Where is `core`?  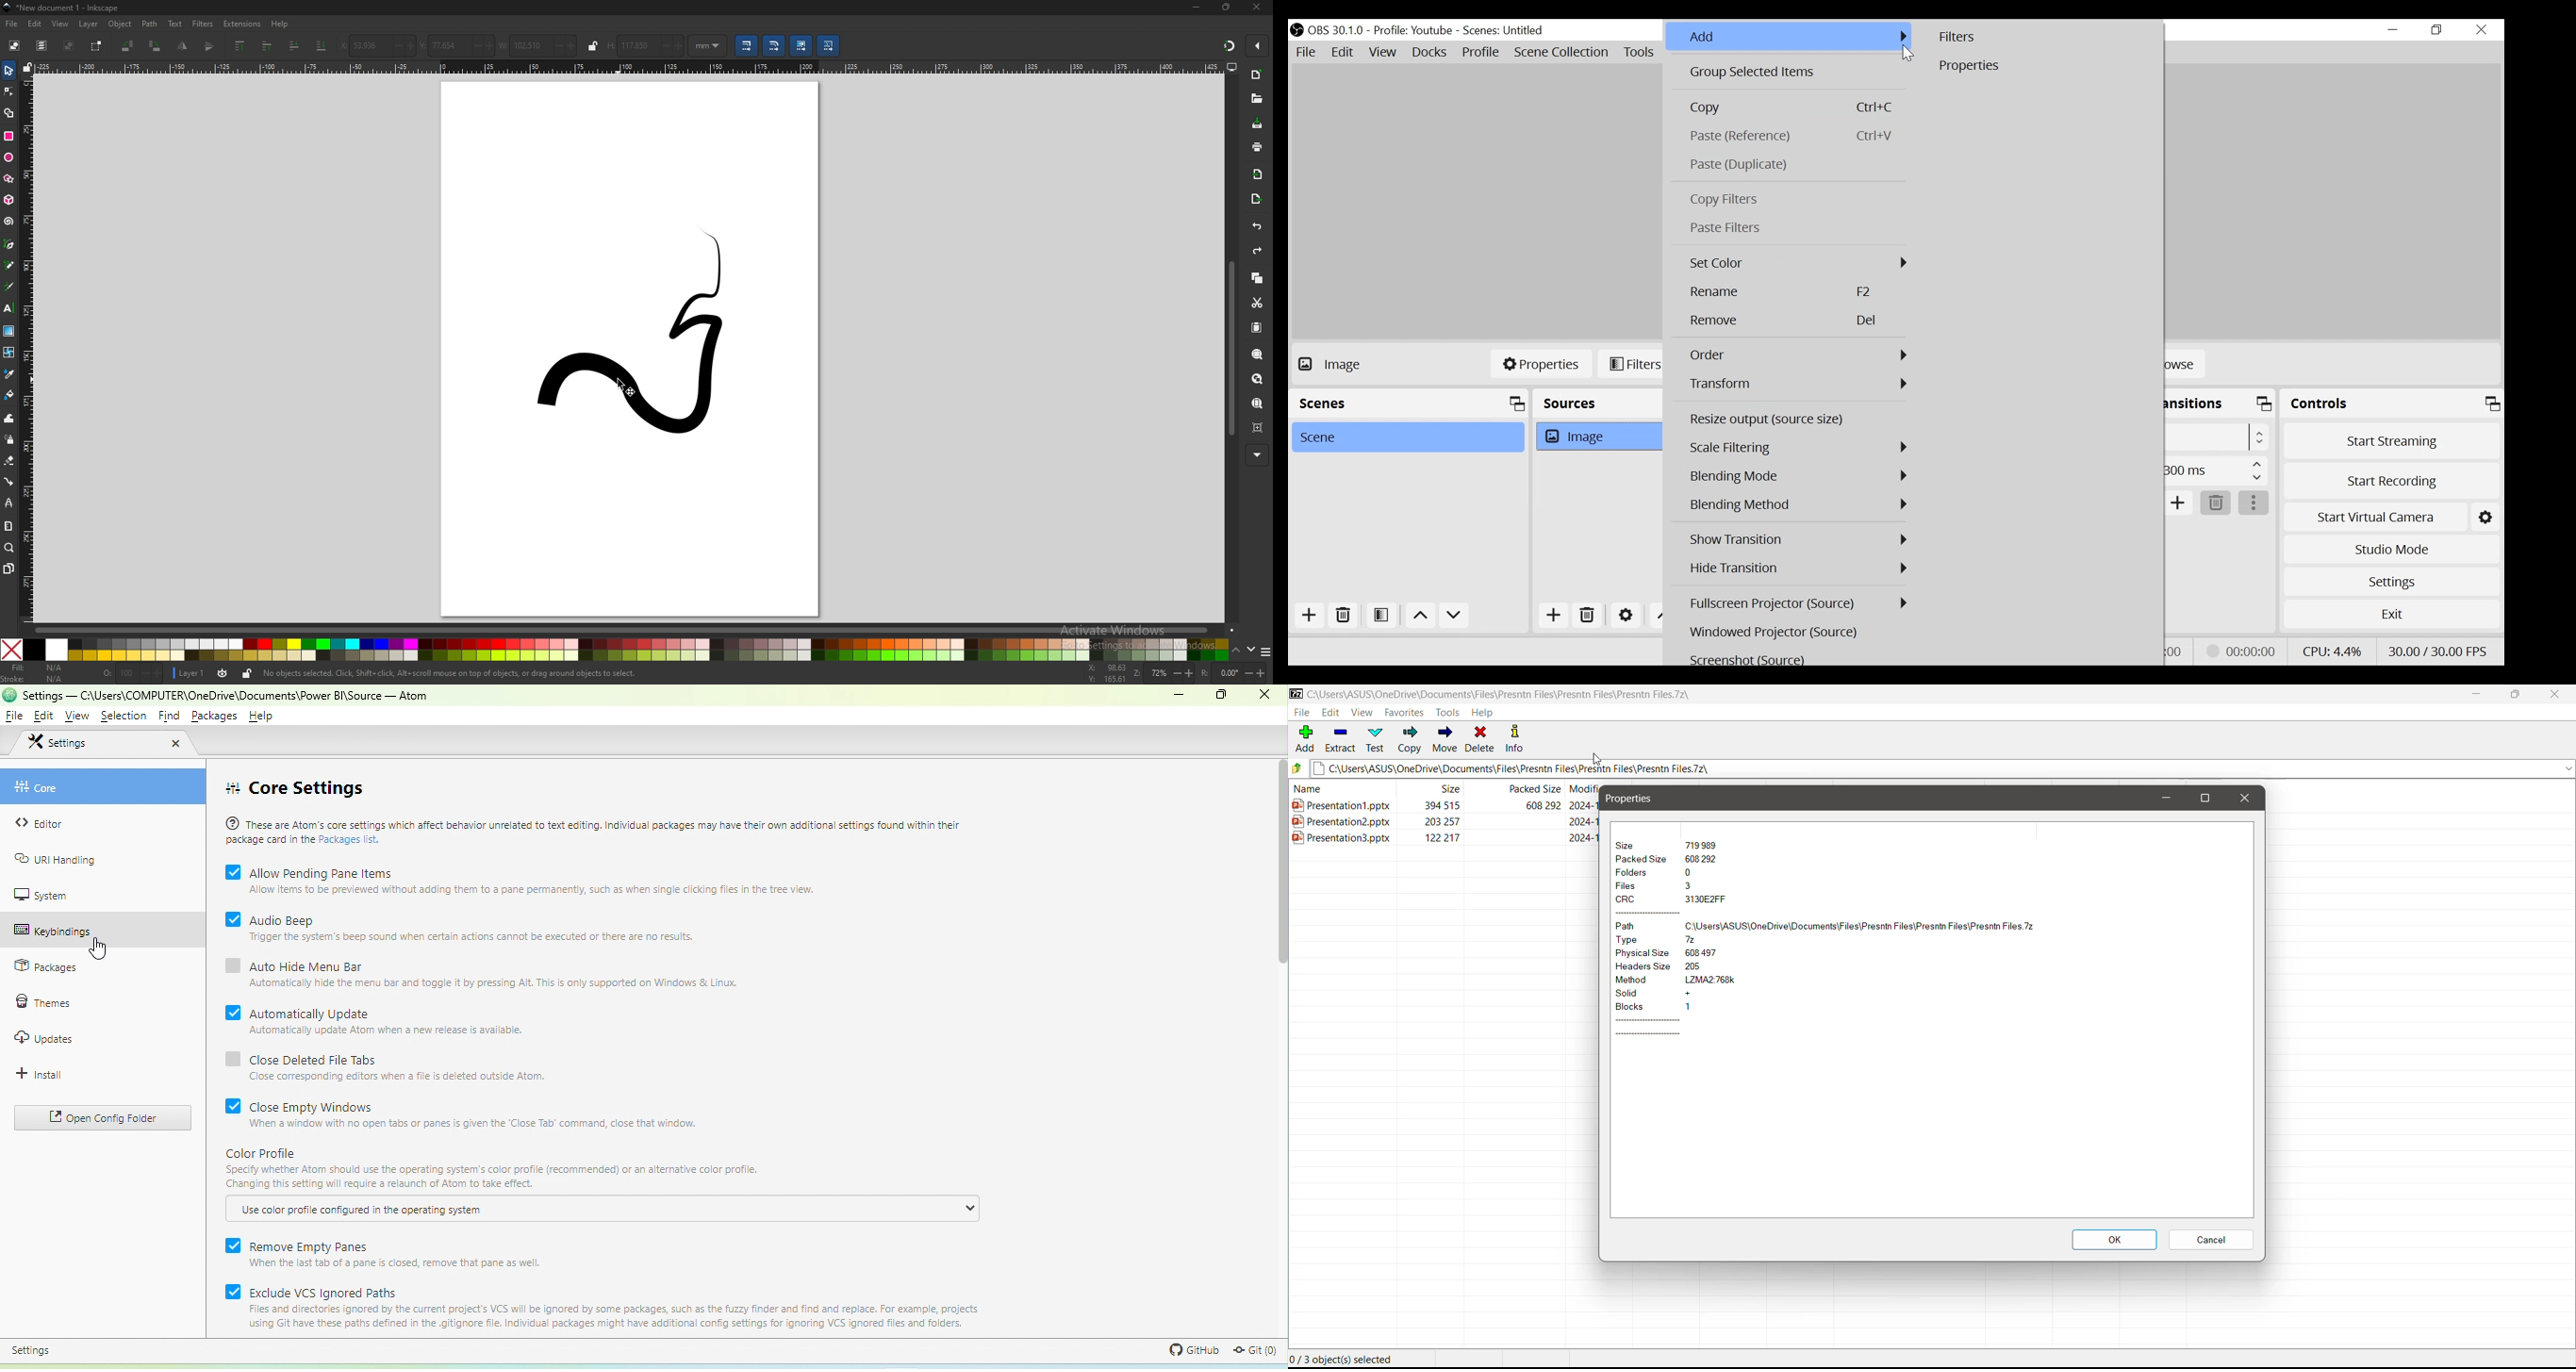 core is located at coordinates (39, 787).